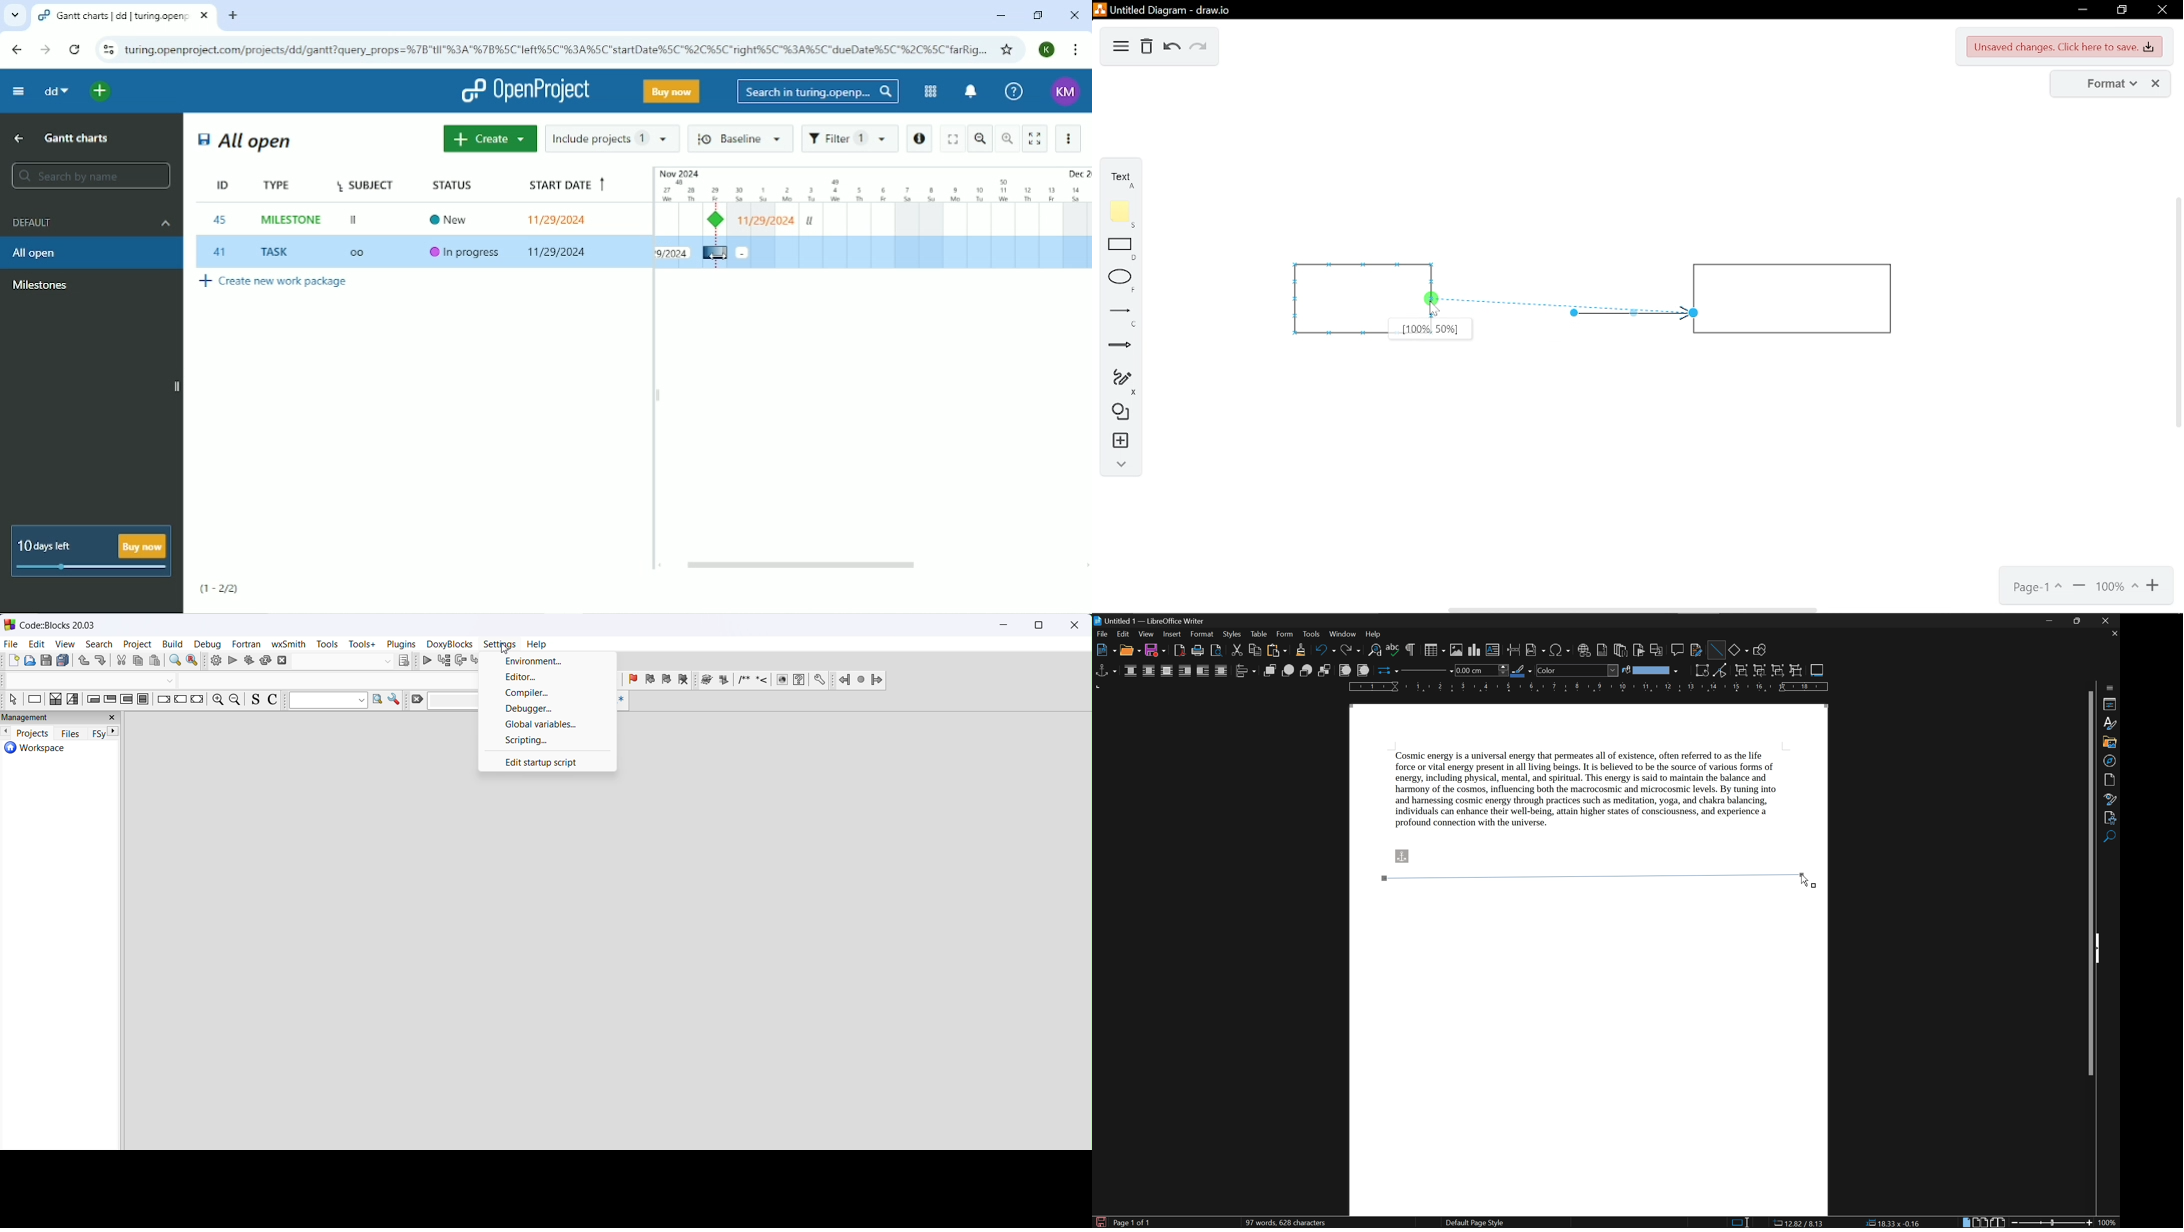 This screenshot has width=2184, height=1232. Describe the element at coordinates (650, 680) in the screenshot. I see `prev bookmark` at that location.